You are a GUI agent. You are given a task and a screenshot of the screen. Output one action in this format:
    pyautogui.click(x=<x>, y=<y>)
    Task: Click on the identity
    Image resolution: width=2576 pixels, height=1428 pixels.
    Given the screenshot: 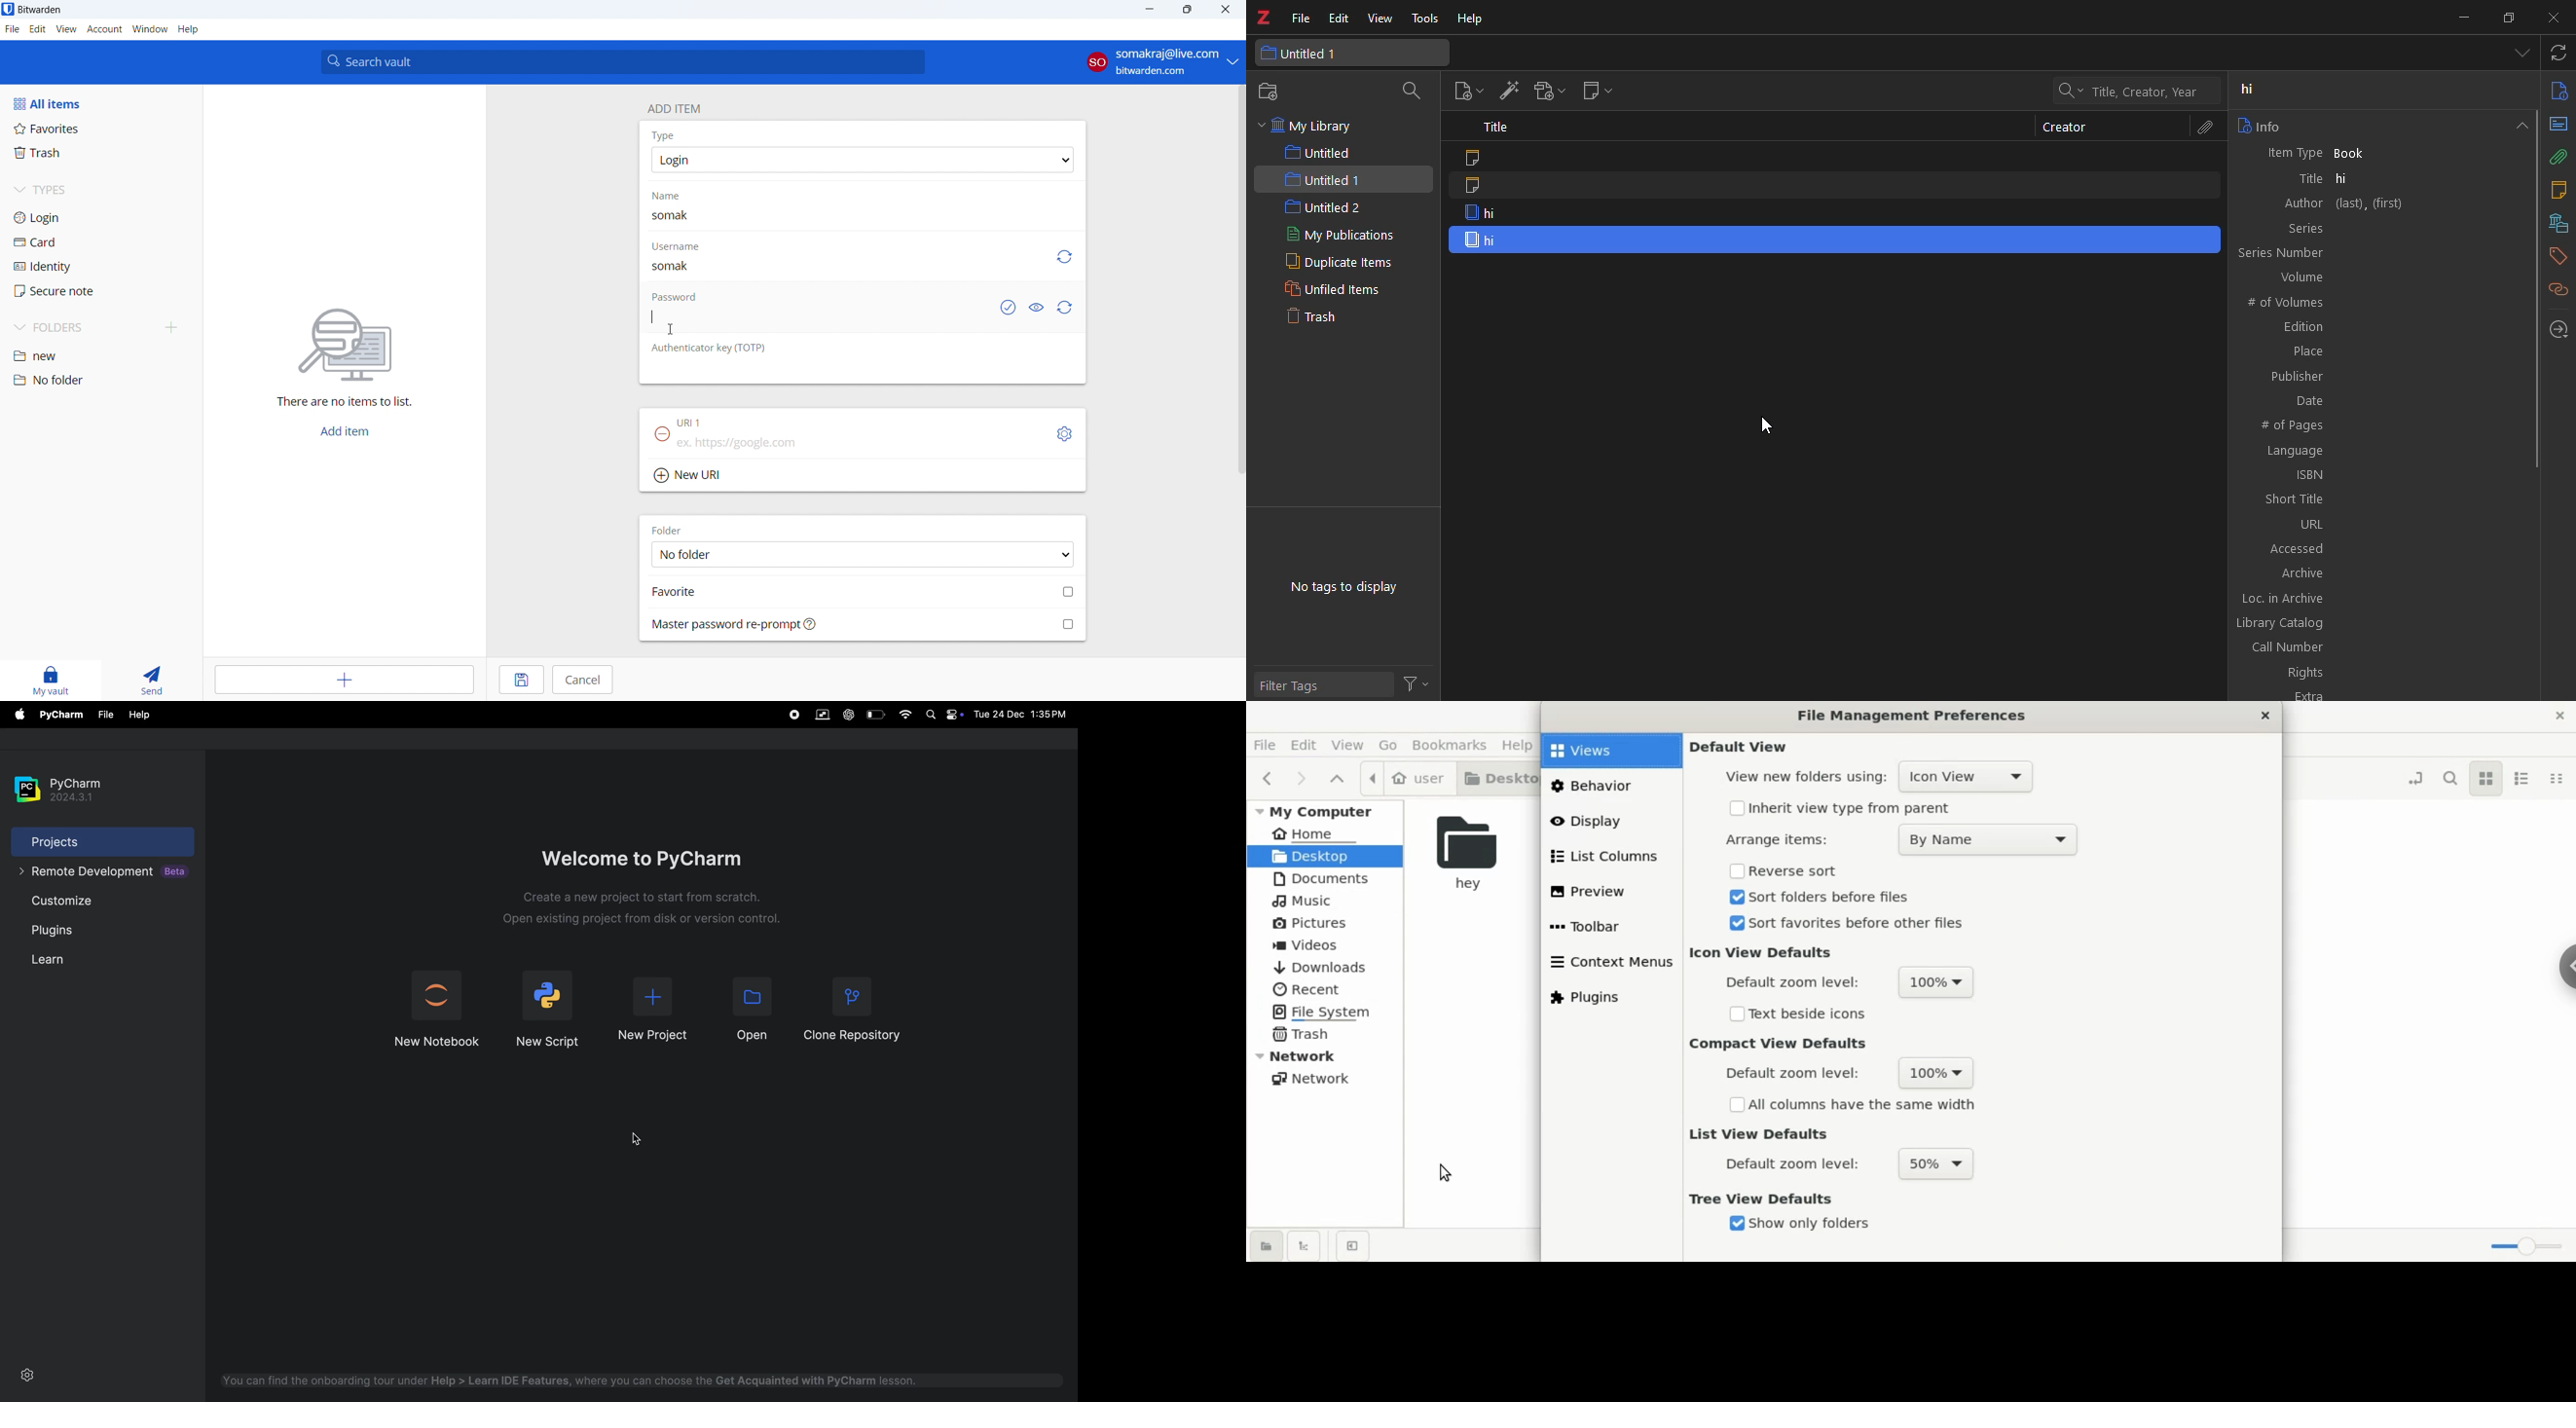 What is the action you would take?
    pyautogui.click(x=101, y=267)
    